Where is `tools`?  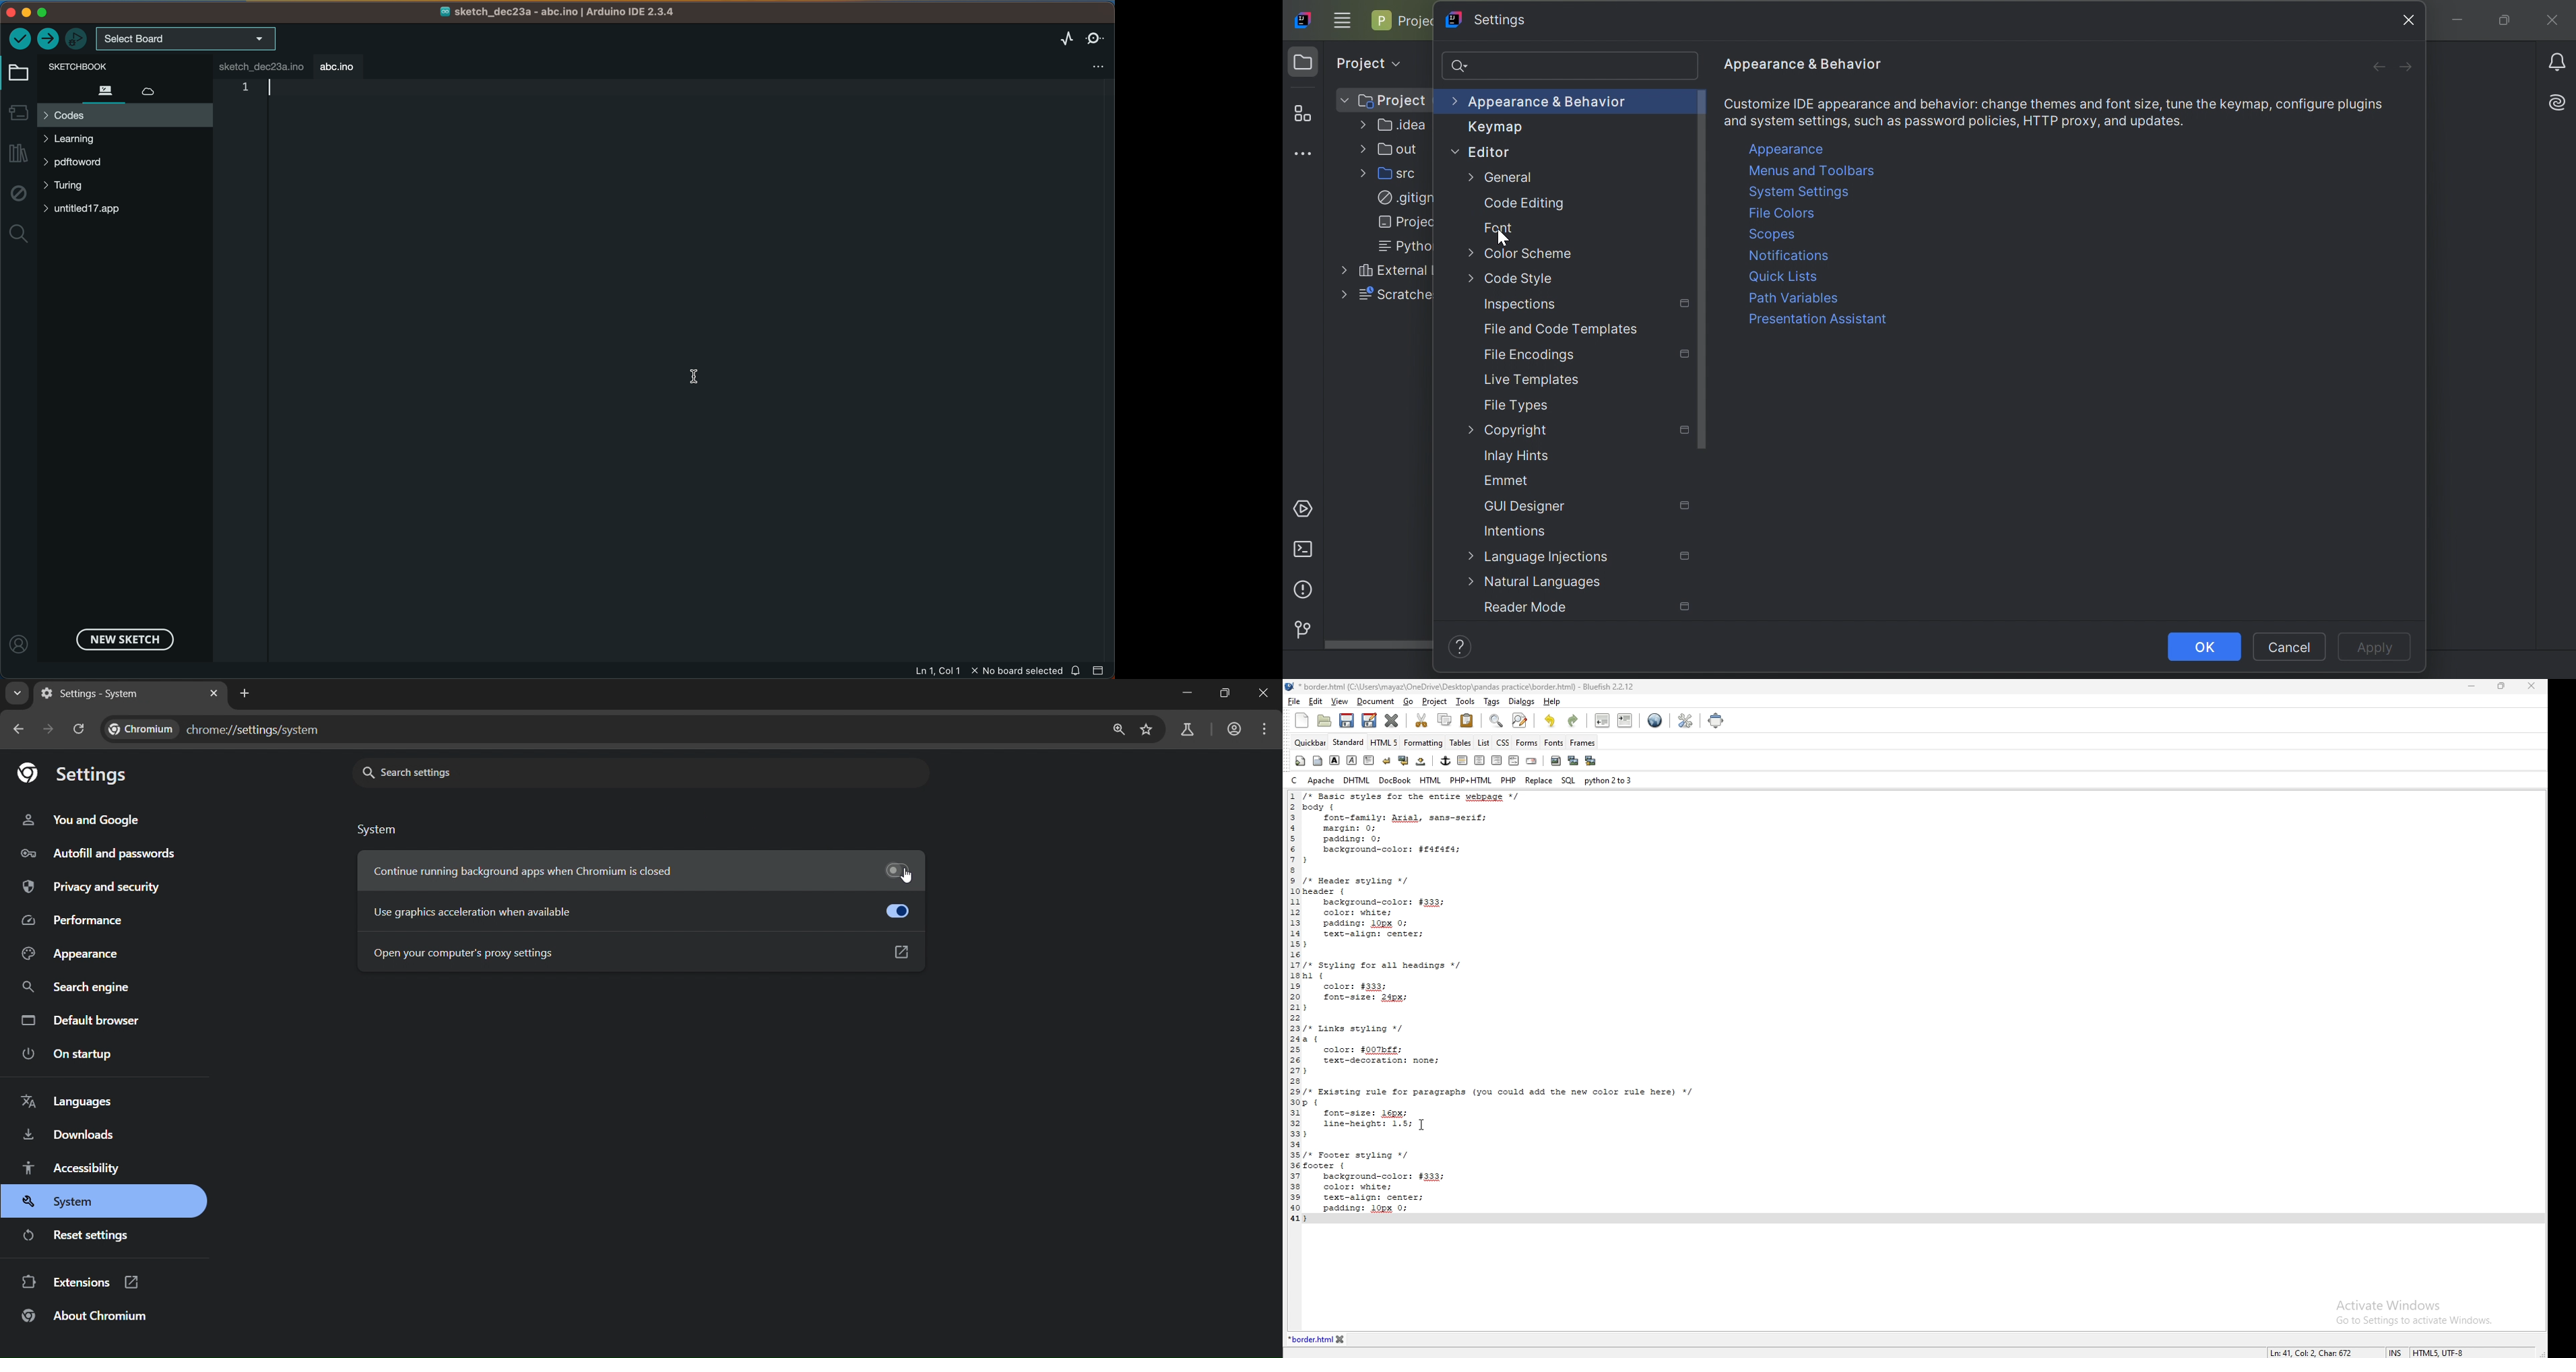
tools is located at coordinates (1464, 701).